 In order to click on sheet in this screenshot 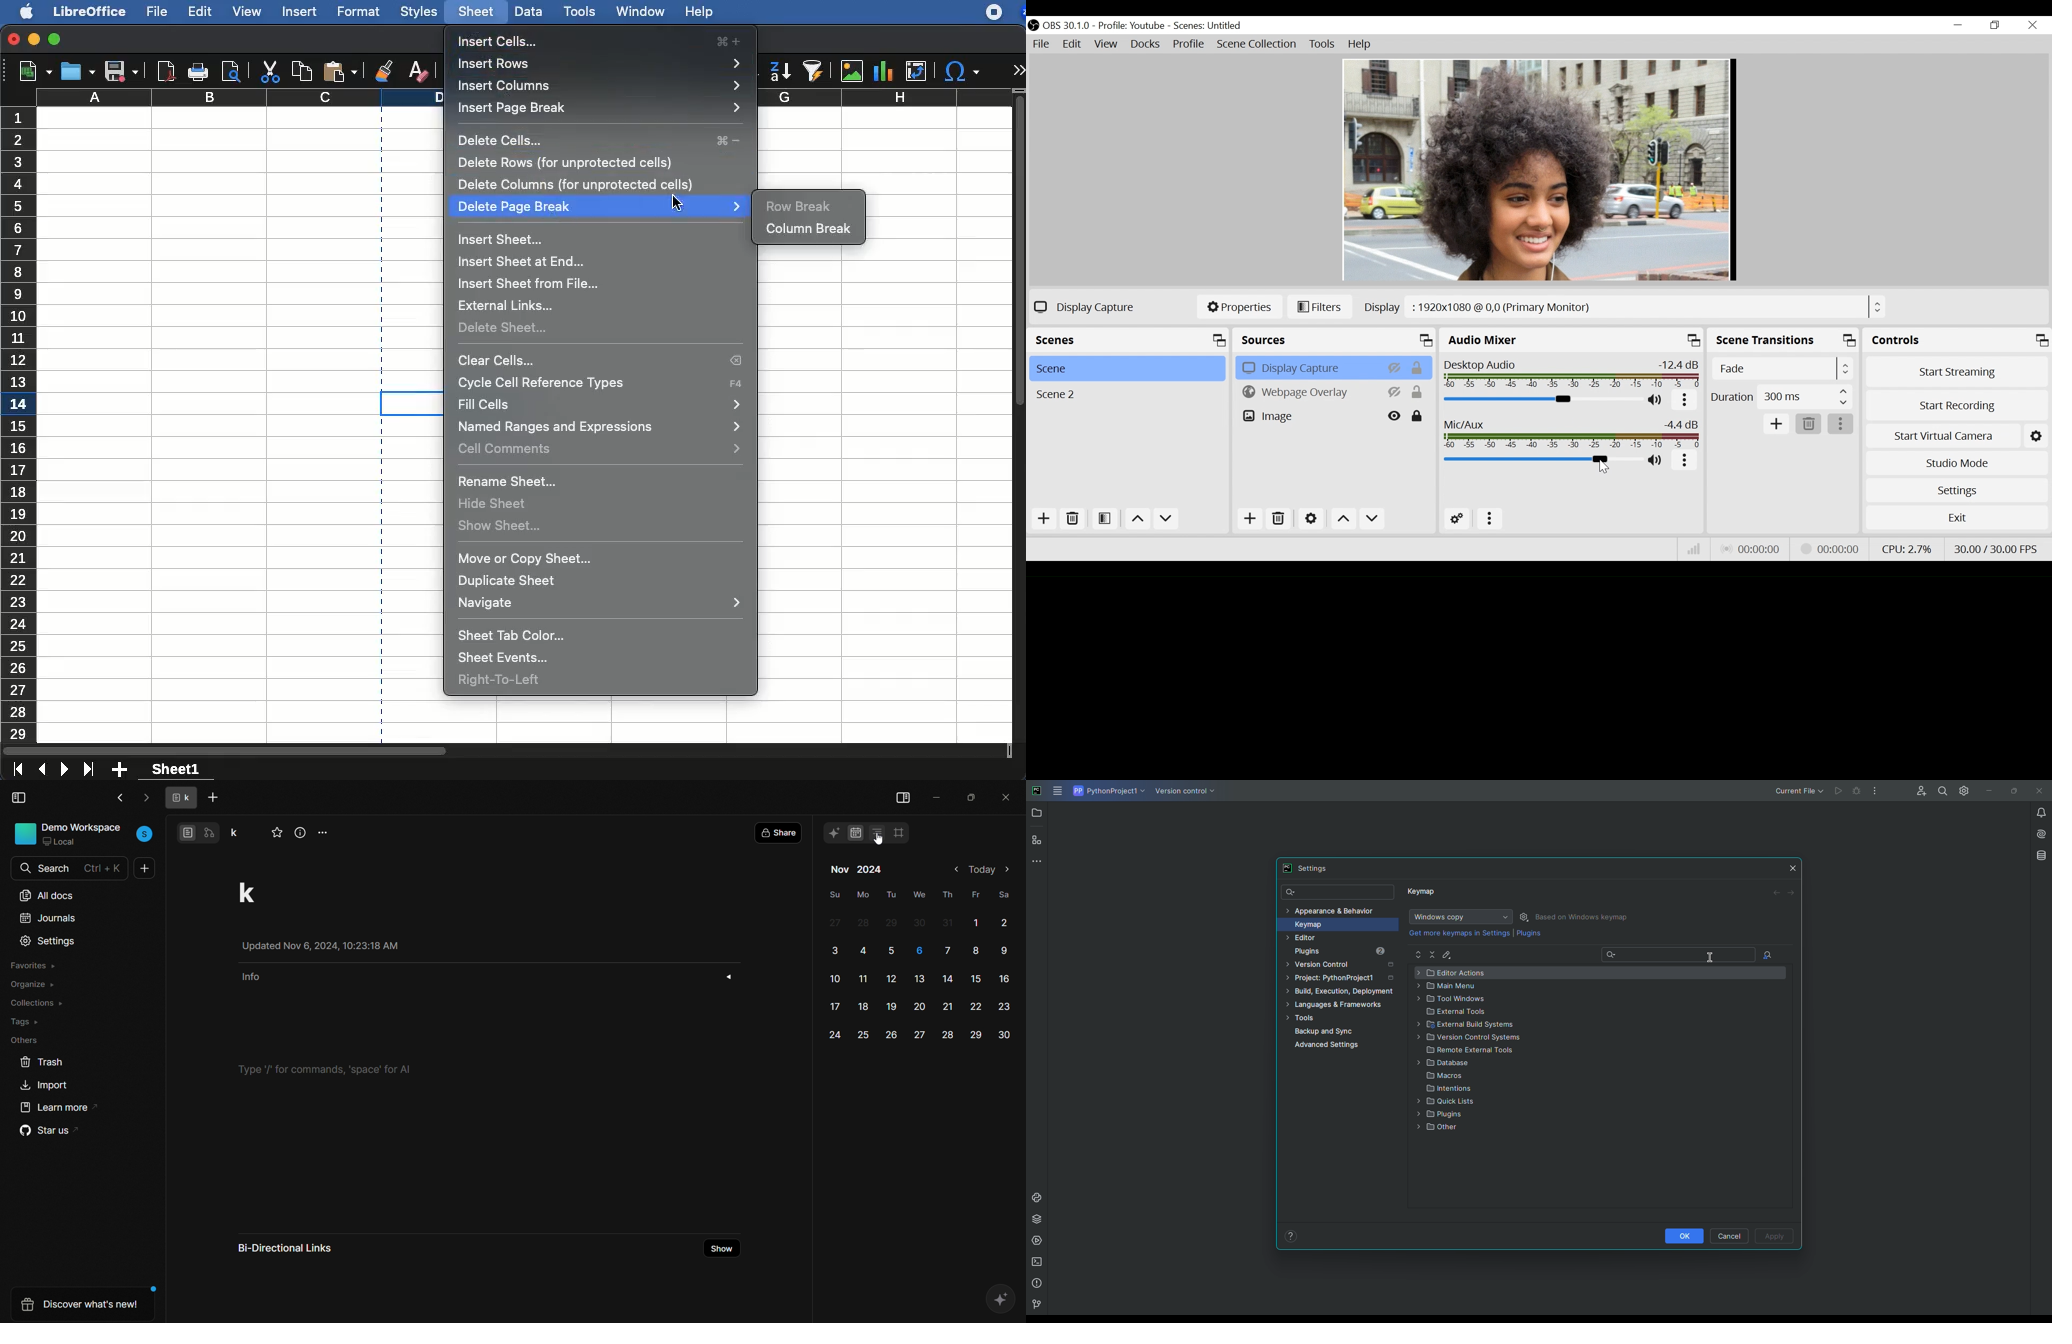, I will do `click(476, 11)`.